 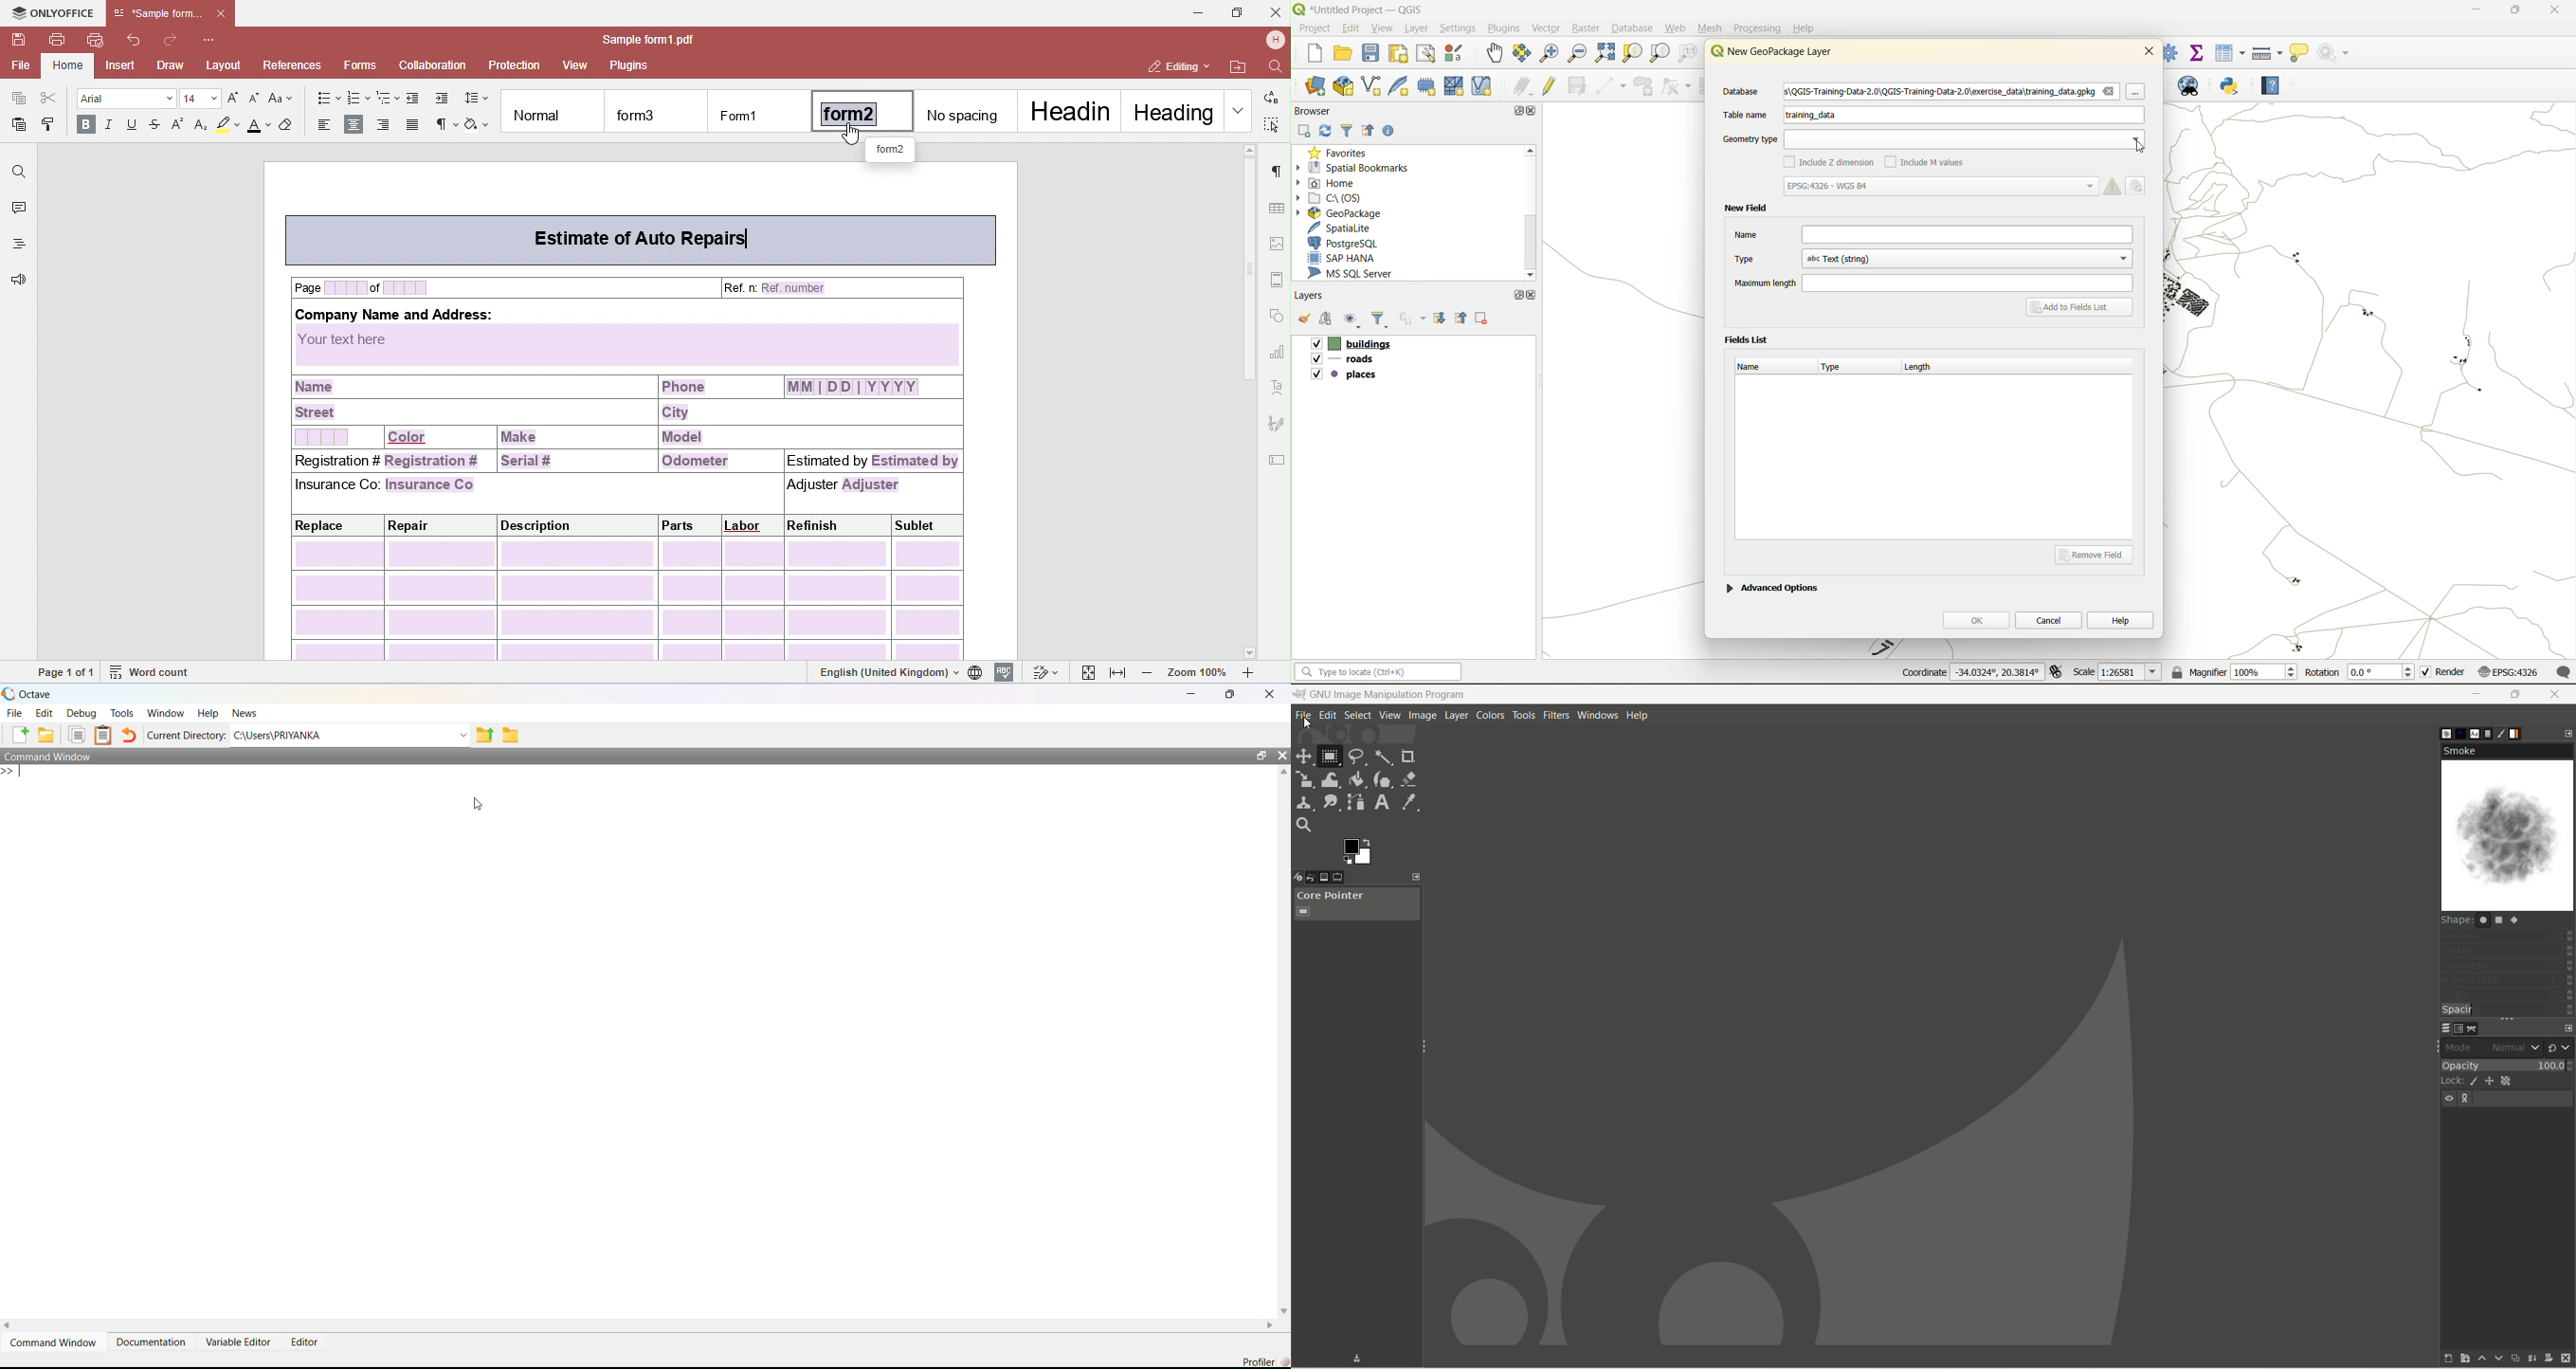 What do you see at coordinates (1304, 715) in the screenshot?
I see `file` at bounding box center [1304, 715].